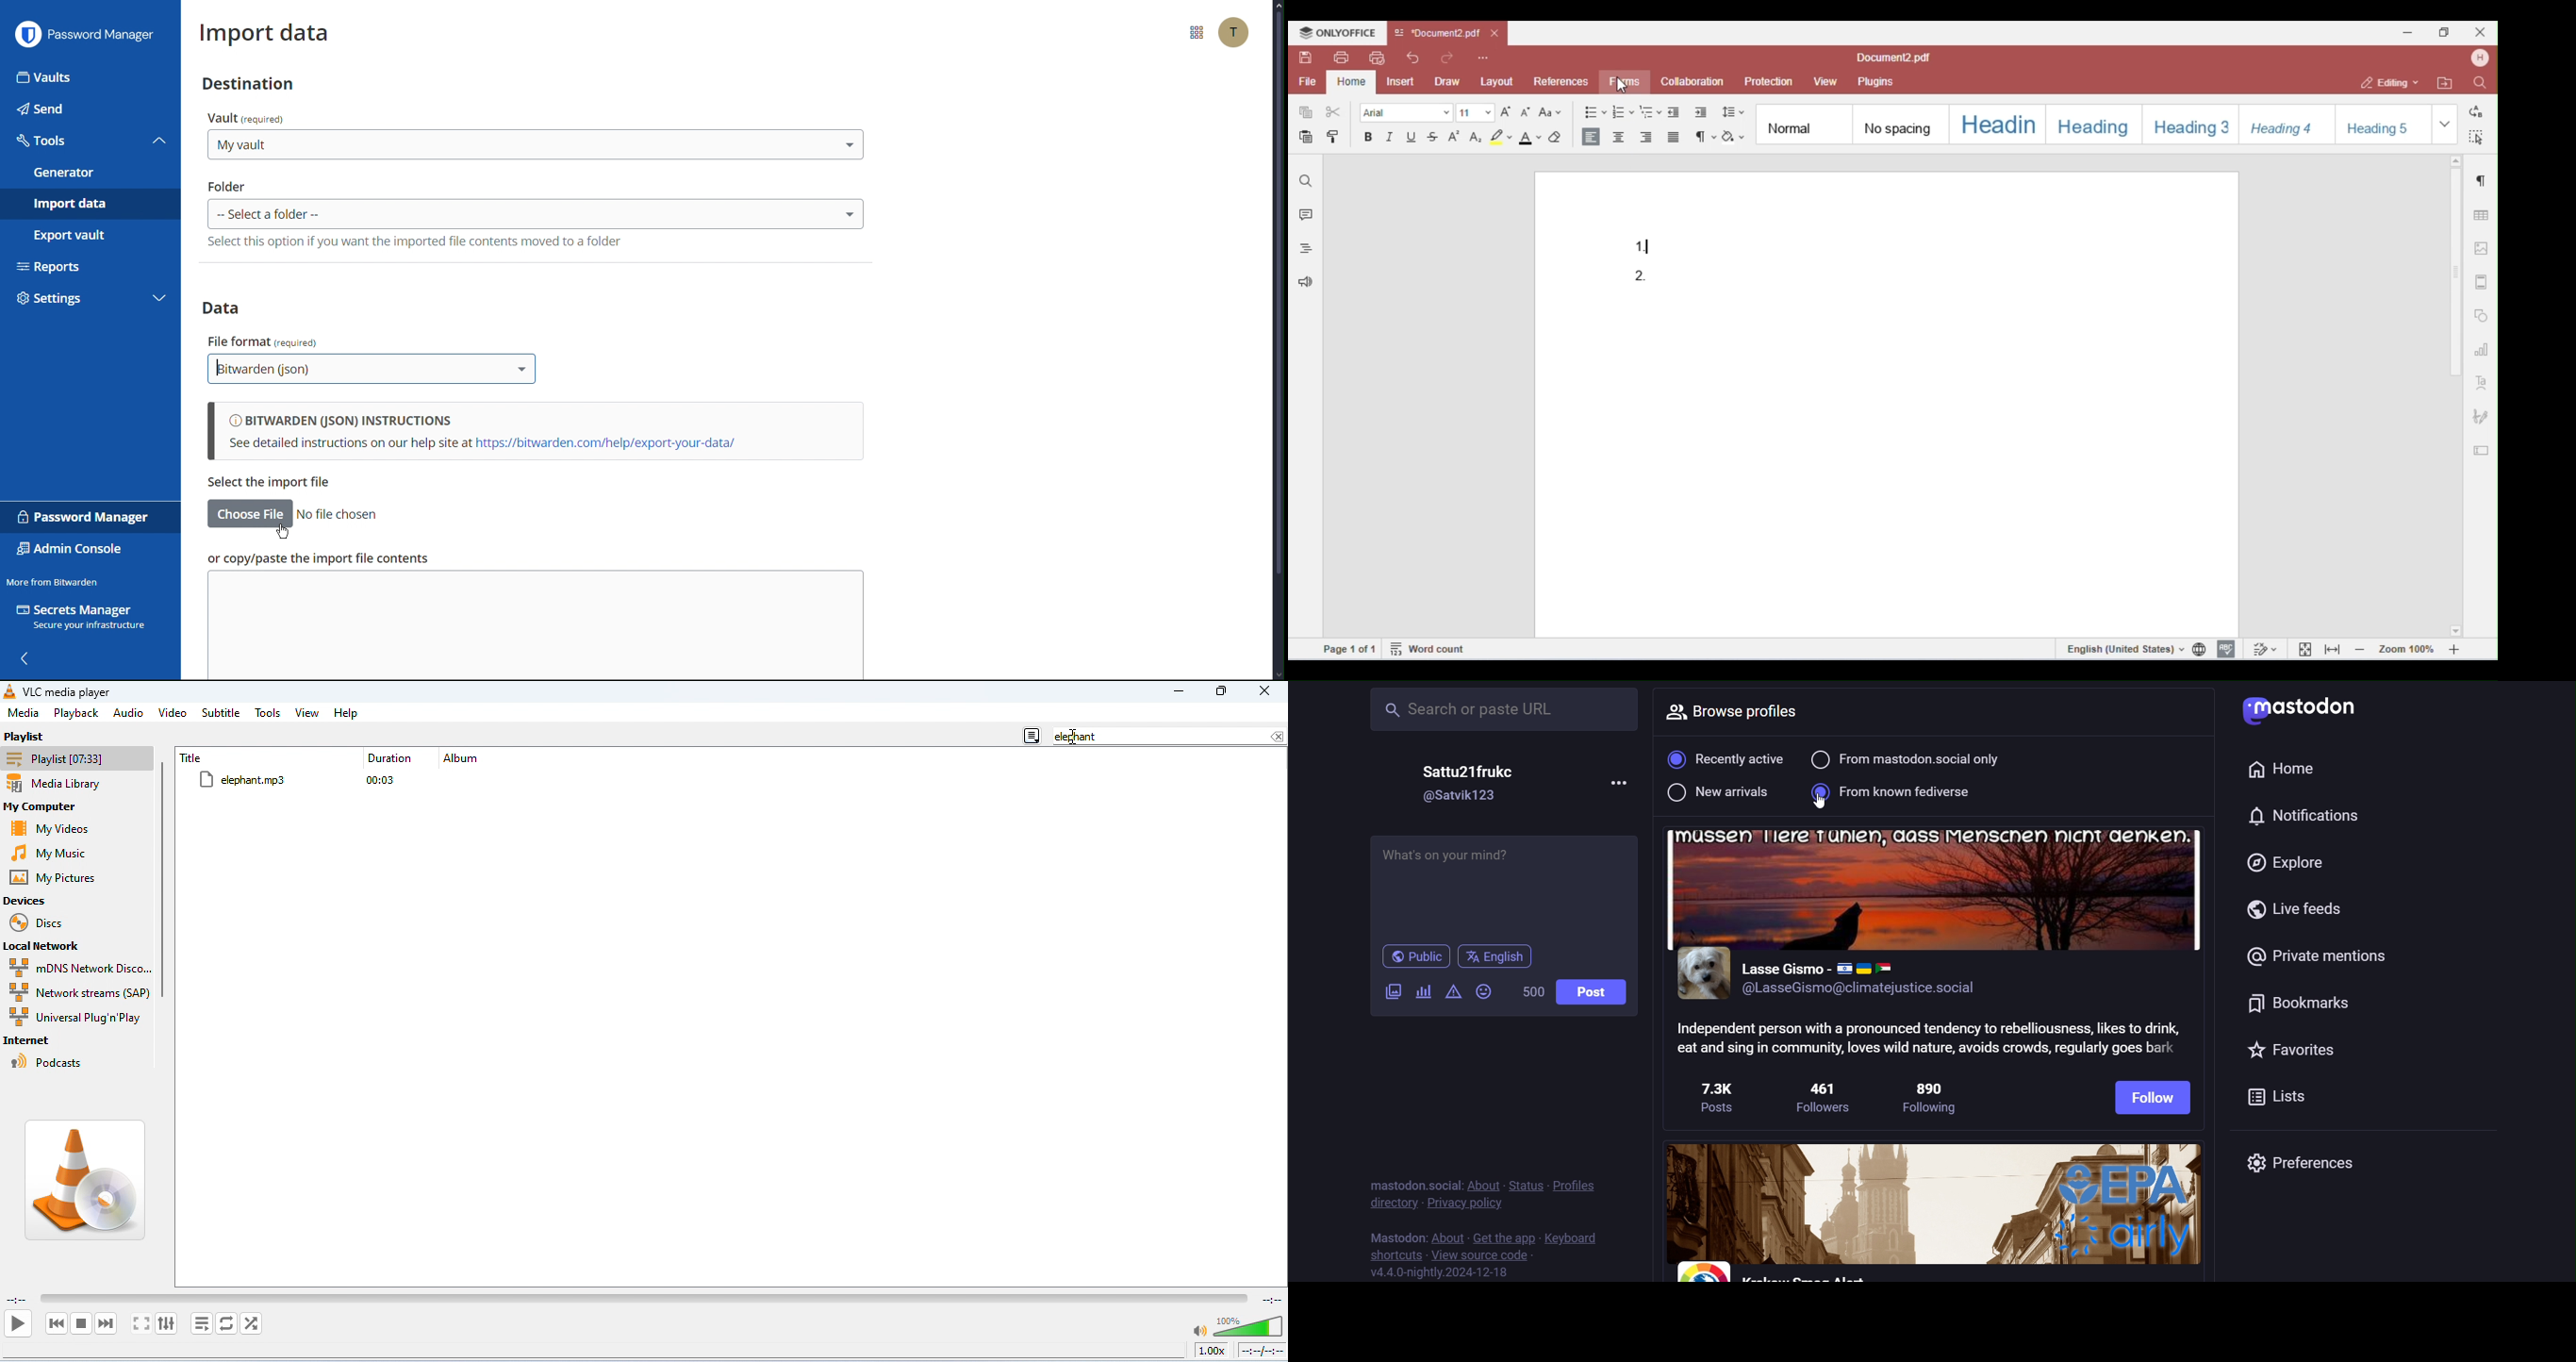 The width and height of the screenshot is (2576, 1372). What do you see at coordinates (251, 1323) in the screenshot?
I see `random` at bounding box center [251, 1323].